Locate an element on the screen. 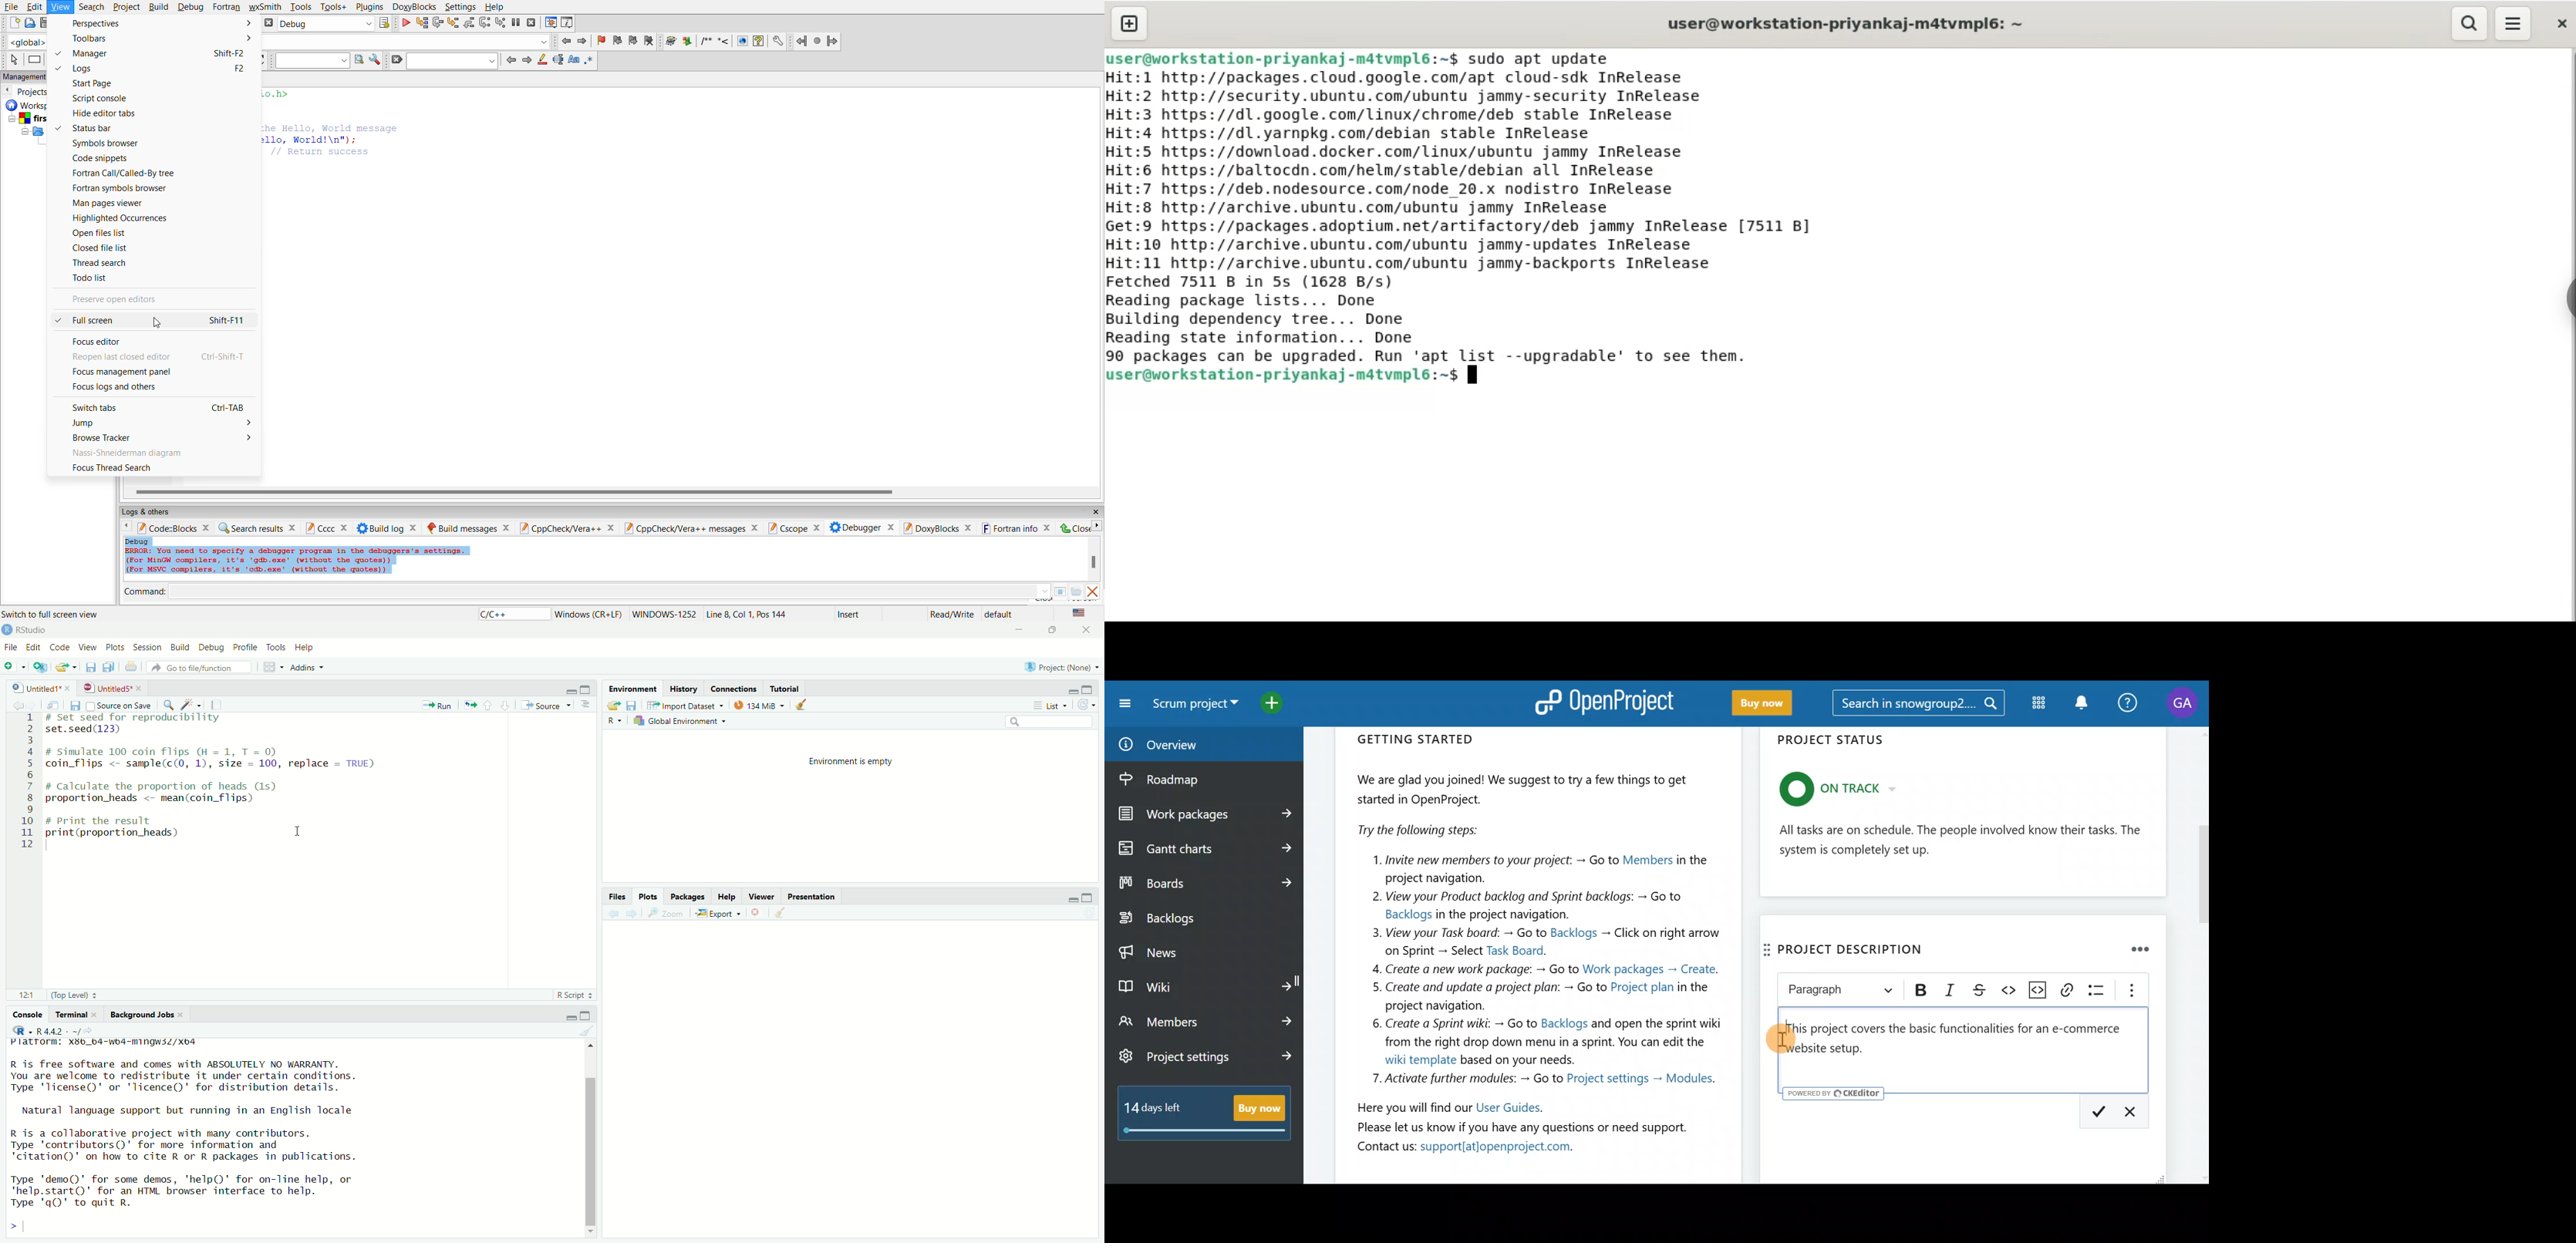  search field is located at coordinates (1050, 721).